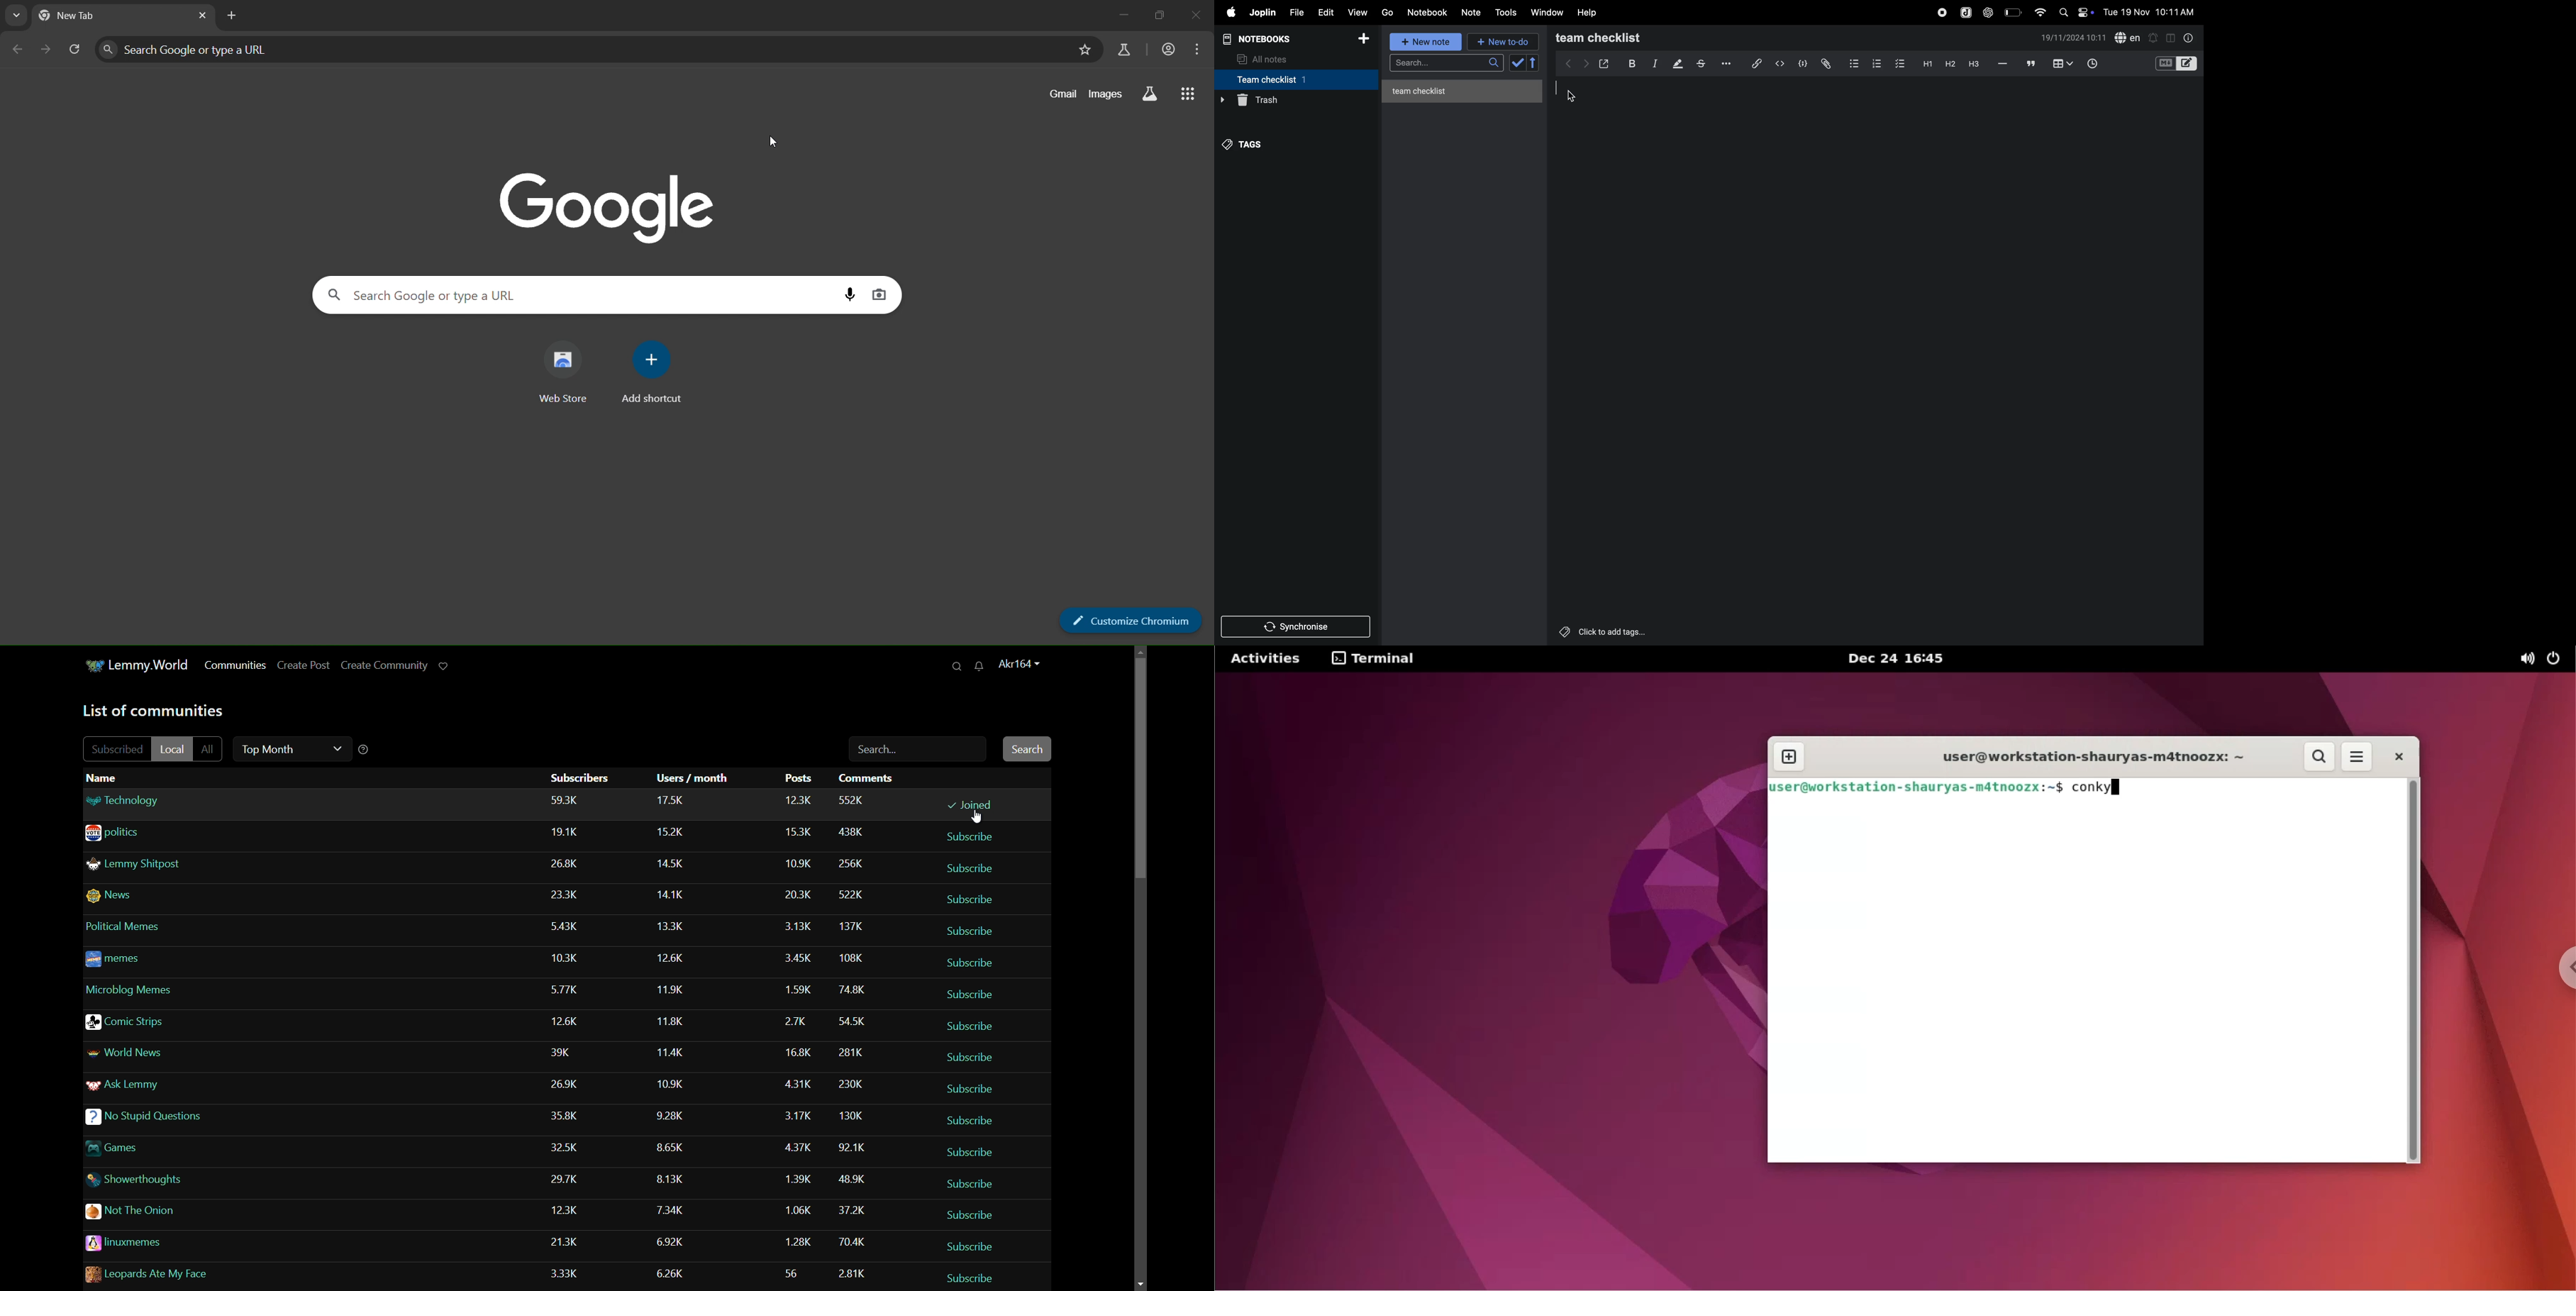  What do you see at coordinates (152, 665) in the screenshot?
I see `lemmy world` at bounding box center [152, 665].